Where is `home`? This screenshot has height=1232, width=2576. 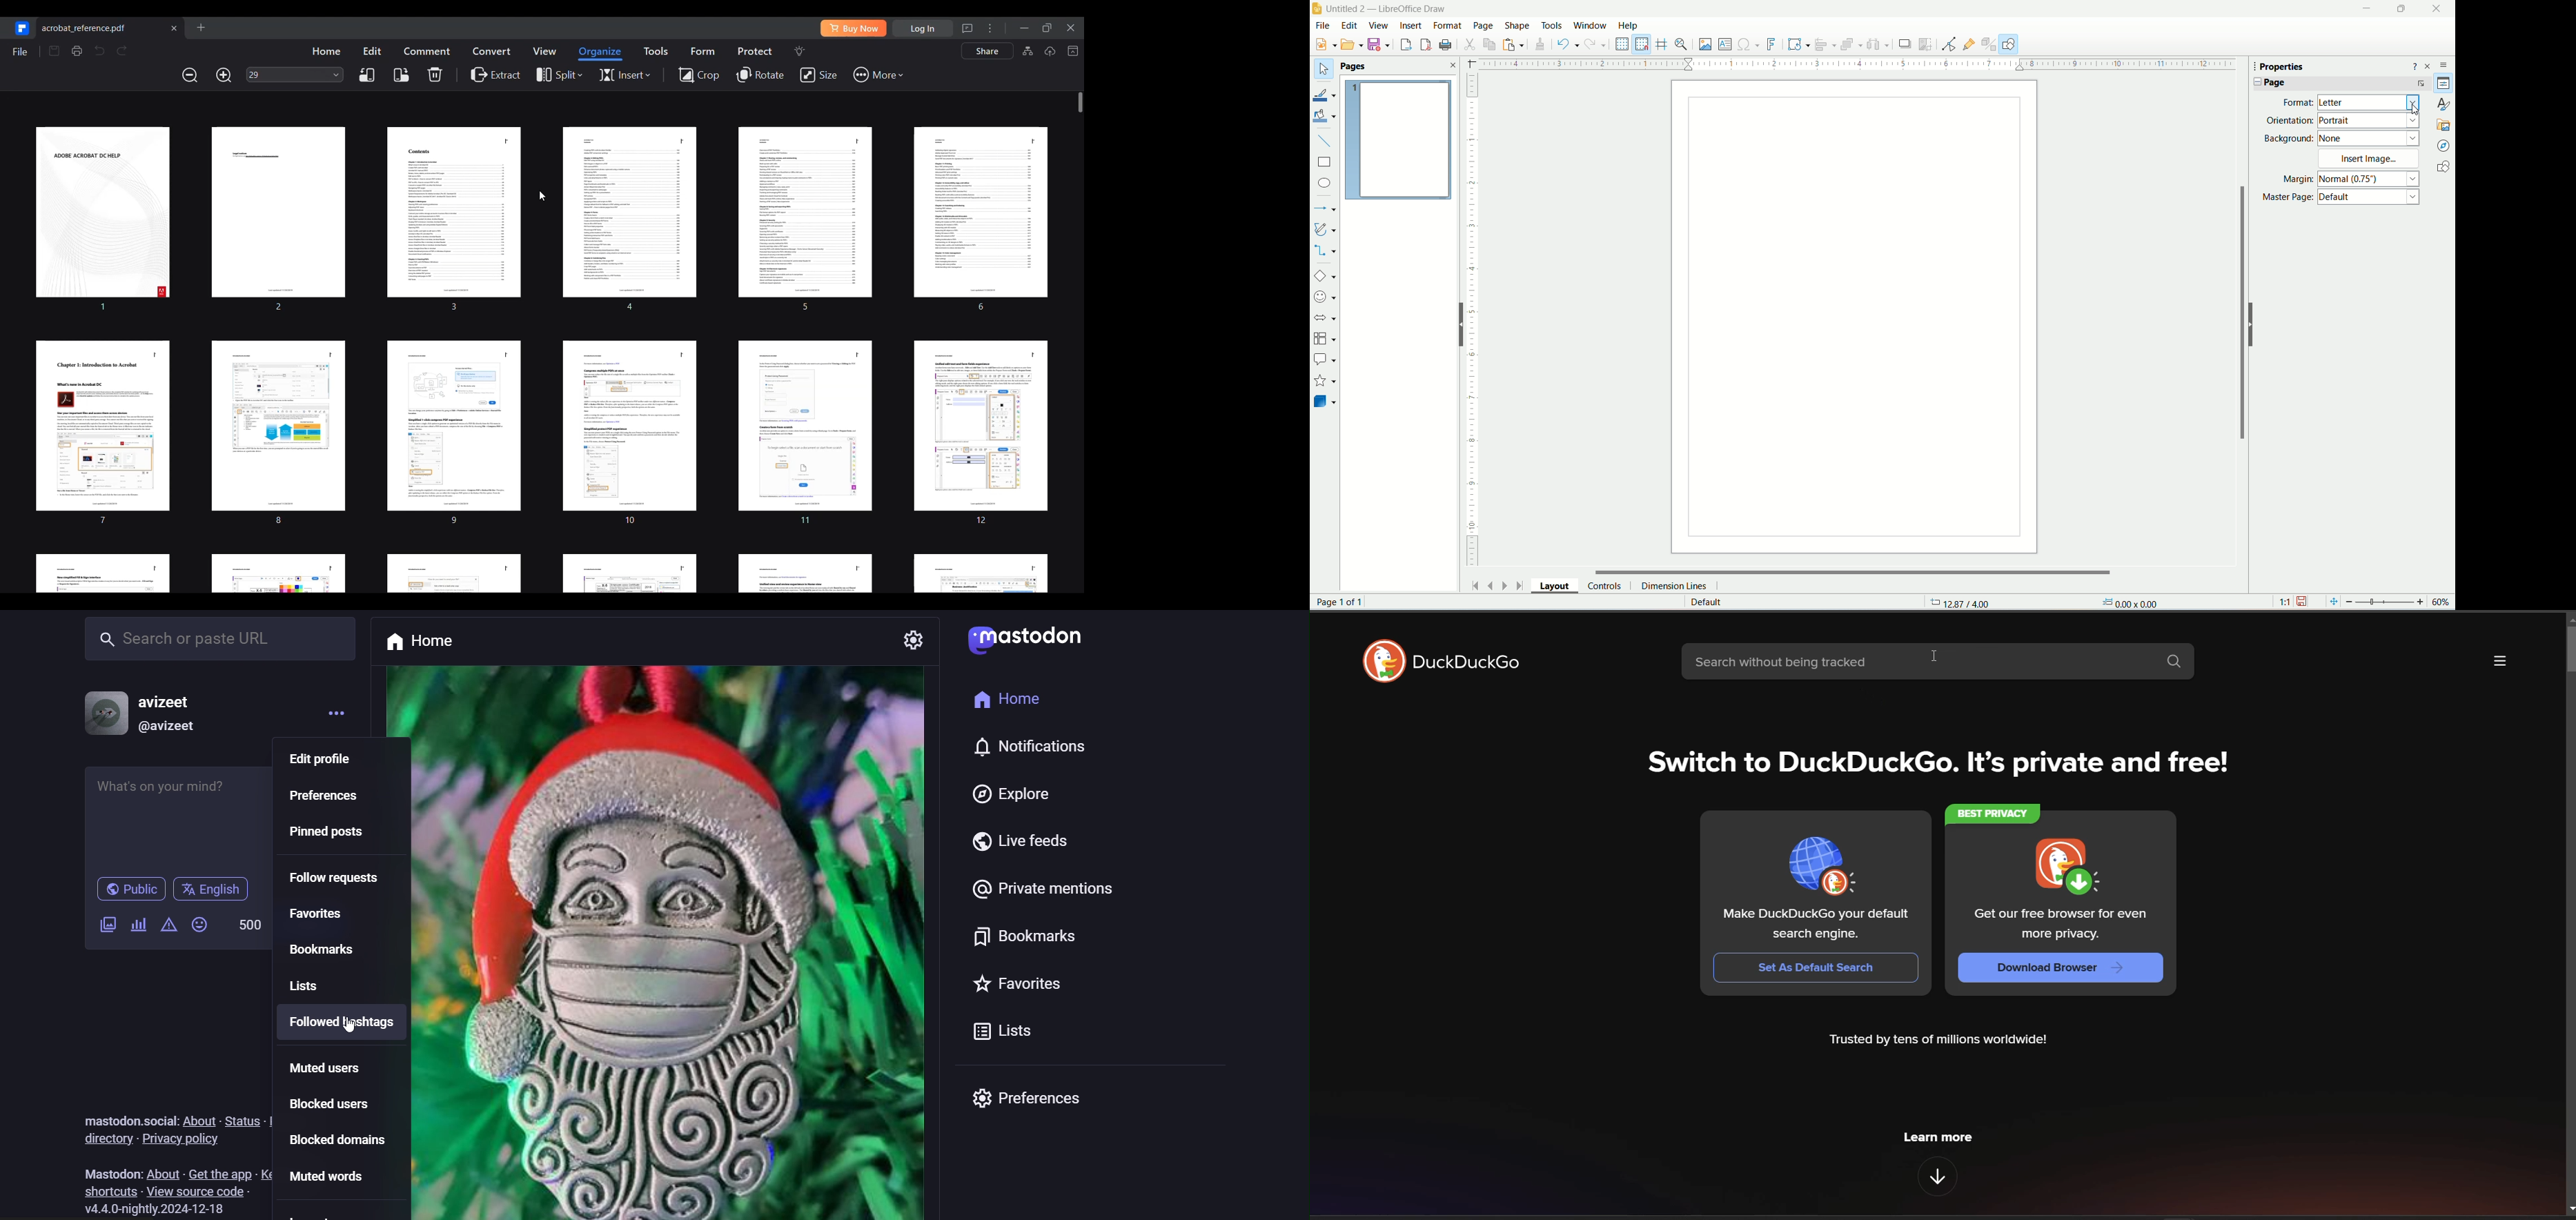 home is located at coordinates (1005, 700).